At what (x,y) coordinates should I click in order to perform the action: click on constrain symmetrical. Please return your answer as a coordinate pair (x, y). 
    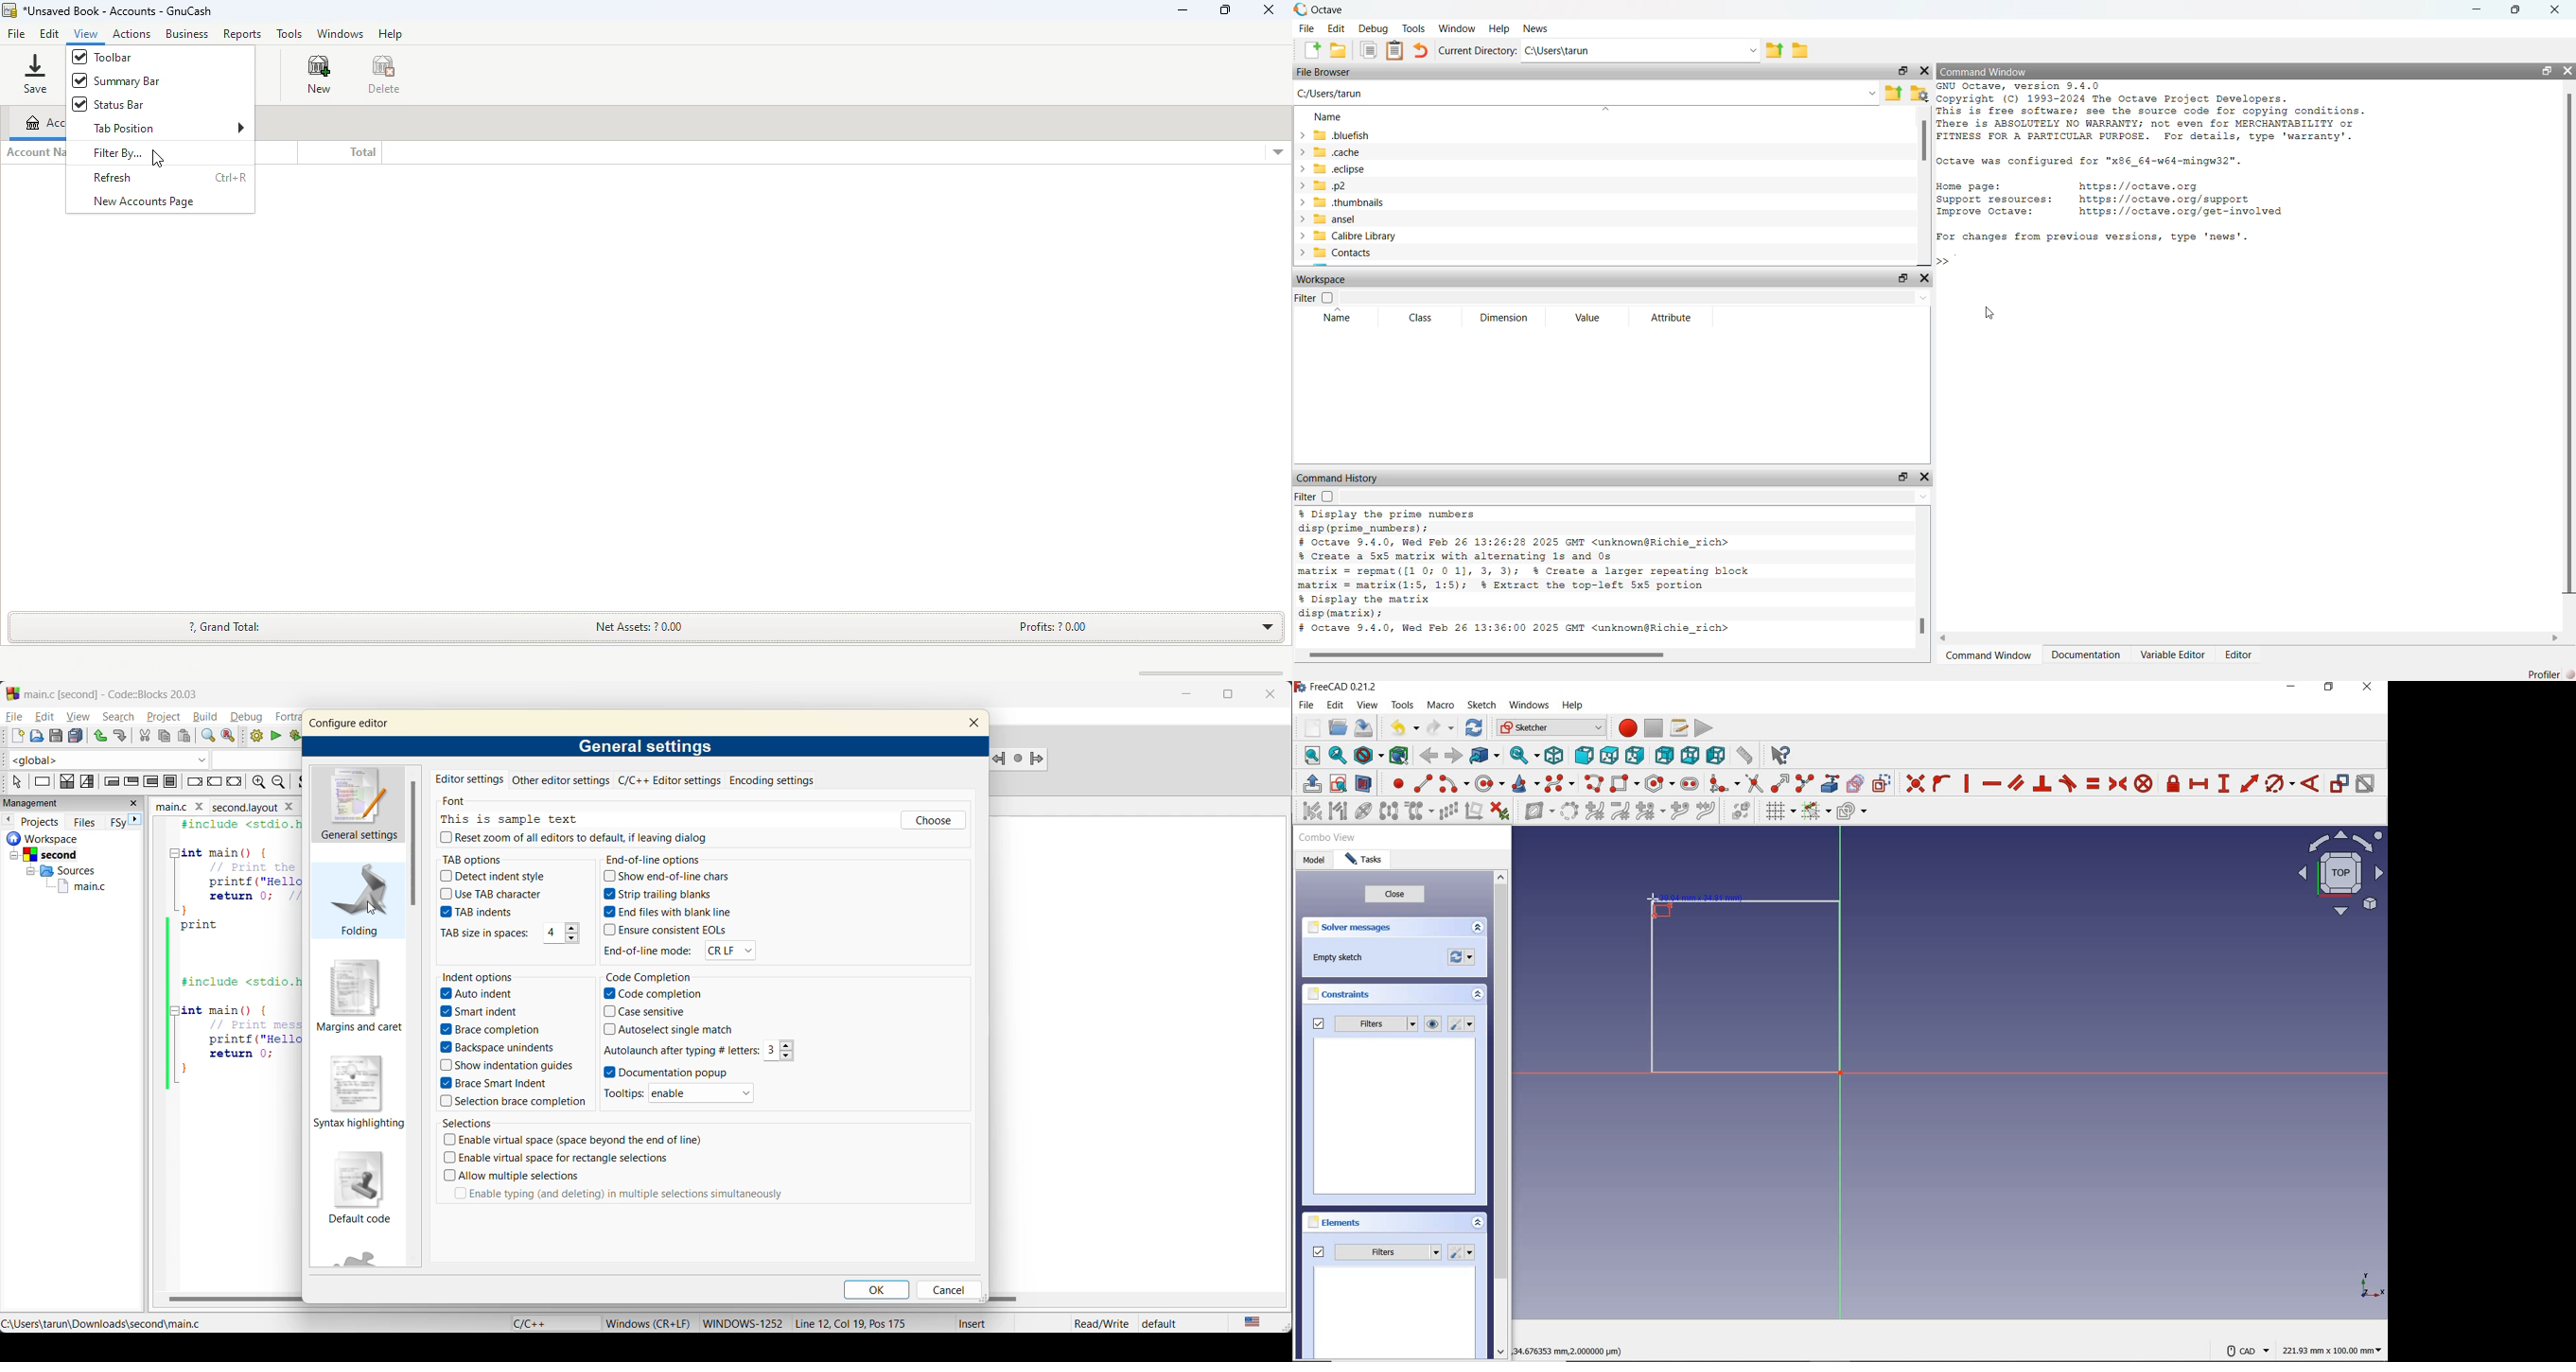
    Looking at the image, I should click on (2119, 784).